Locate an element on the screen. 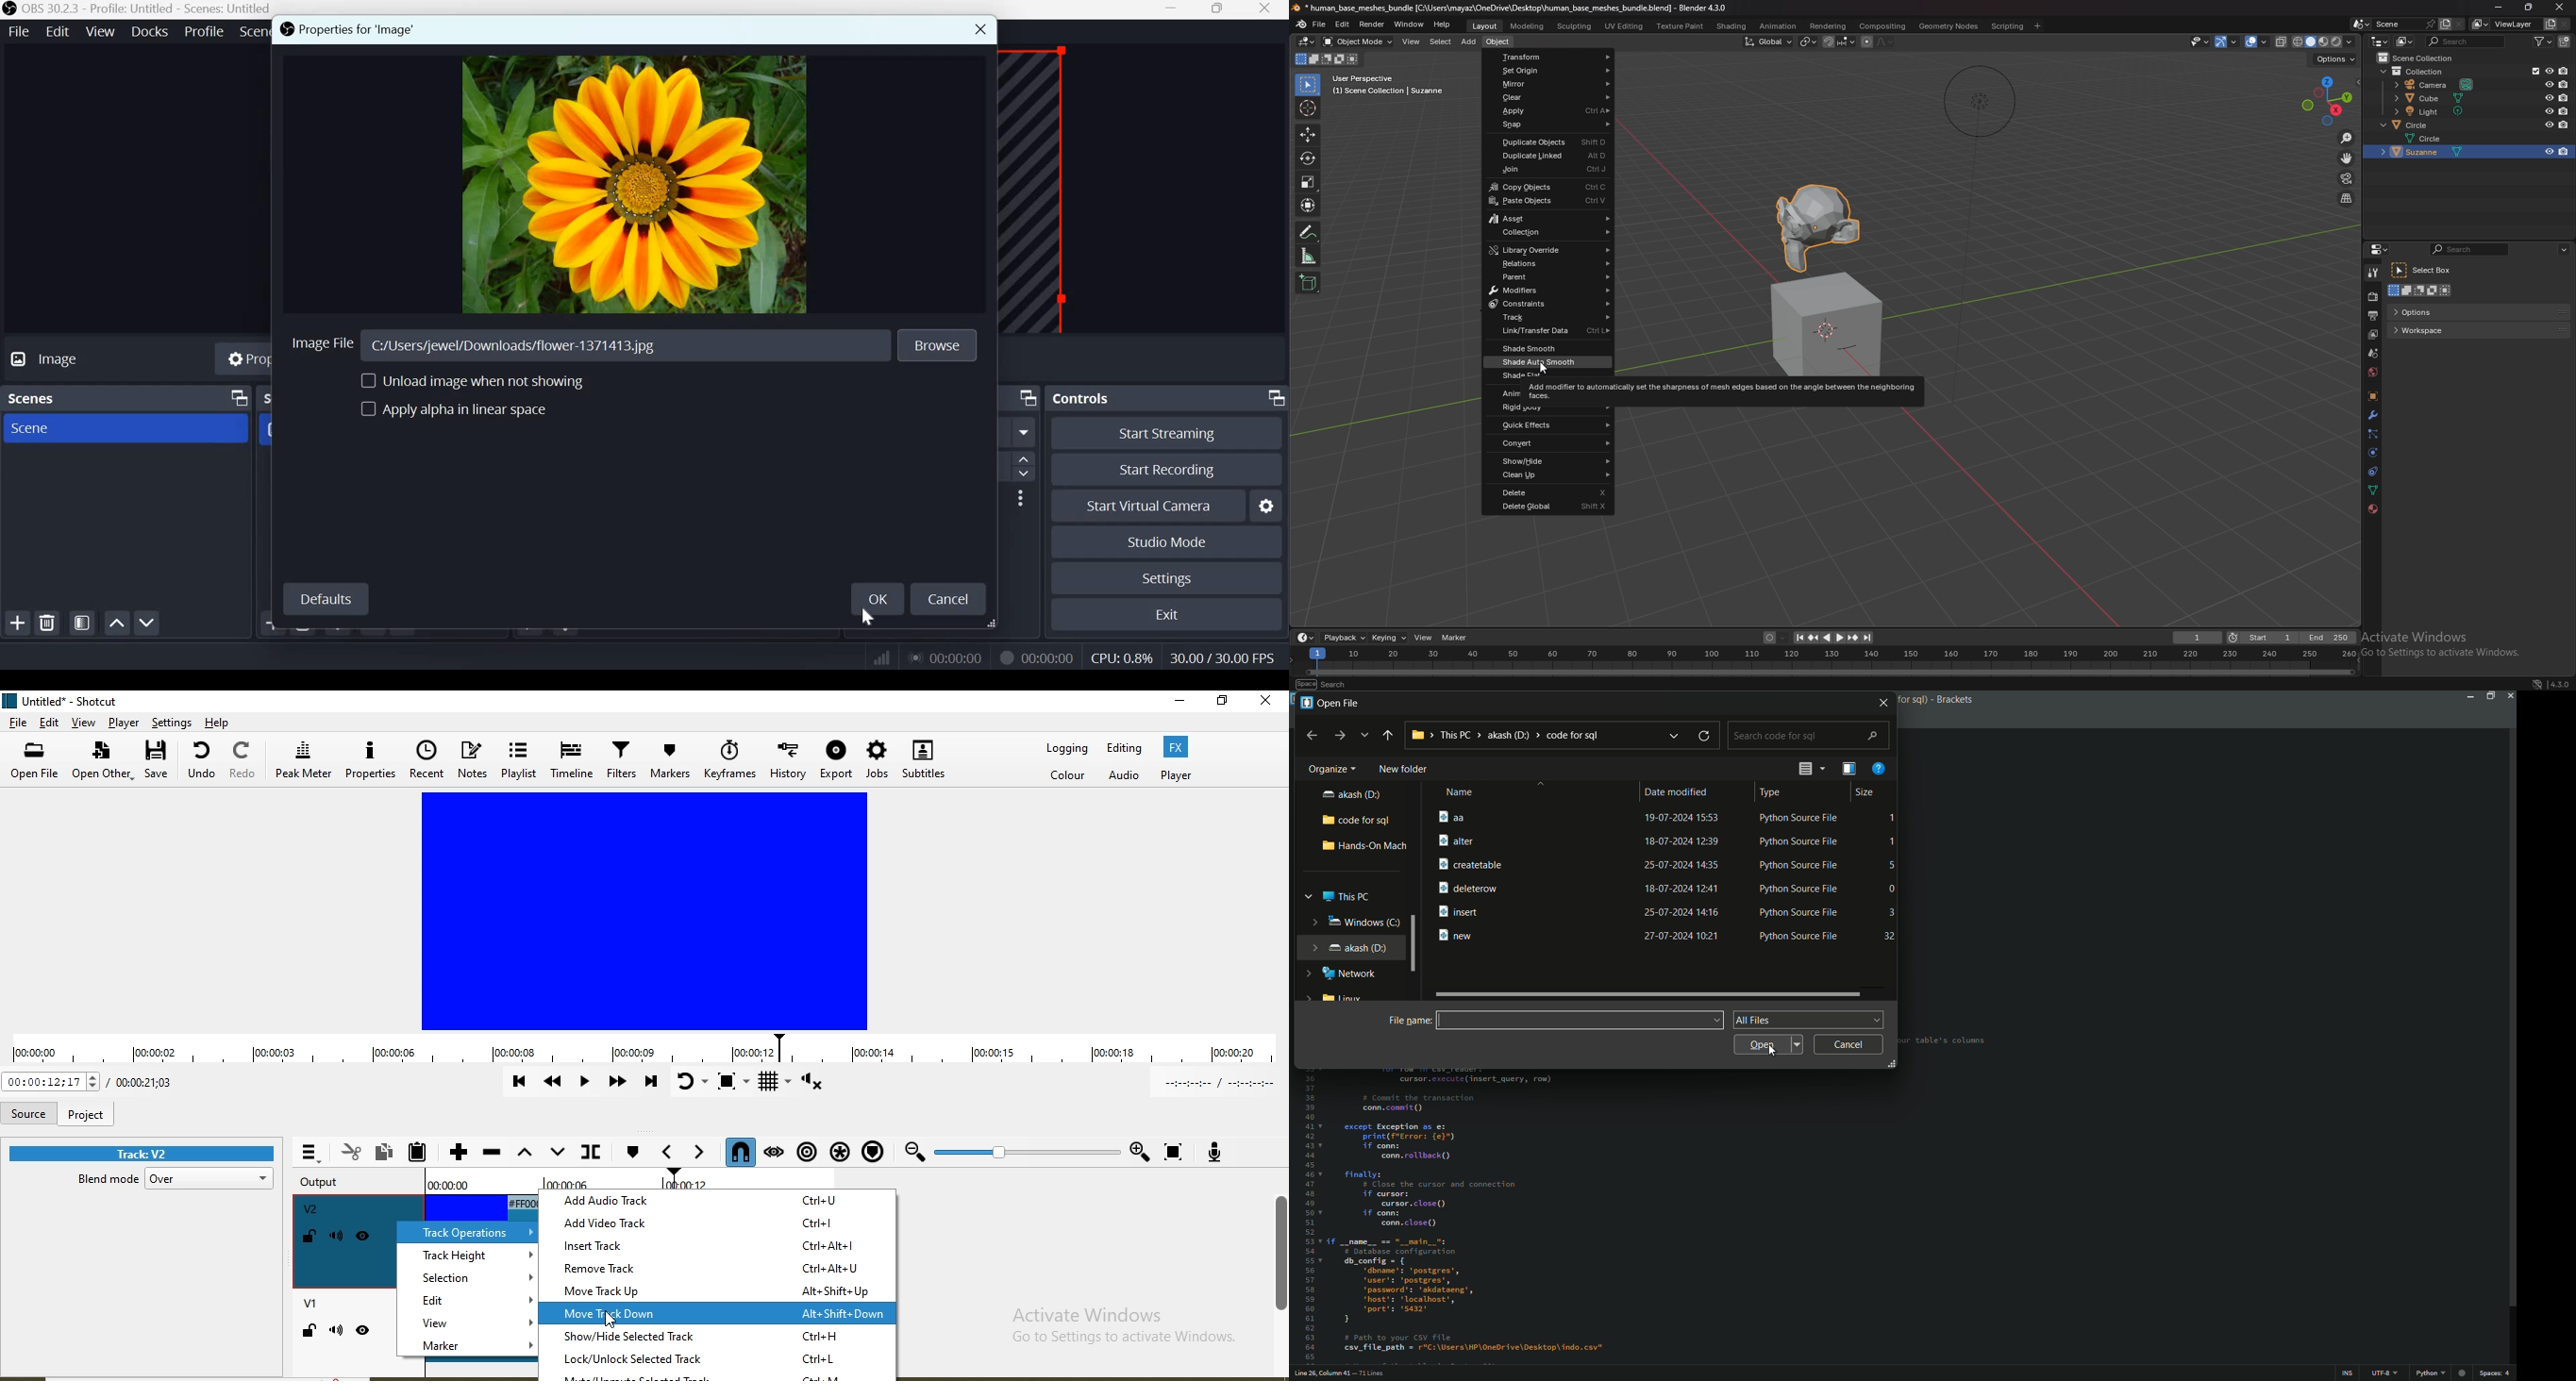  display mode is located at coordinates (2405, 42).